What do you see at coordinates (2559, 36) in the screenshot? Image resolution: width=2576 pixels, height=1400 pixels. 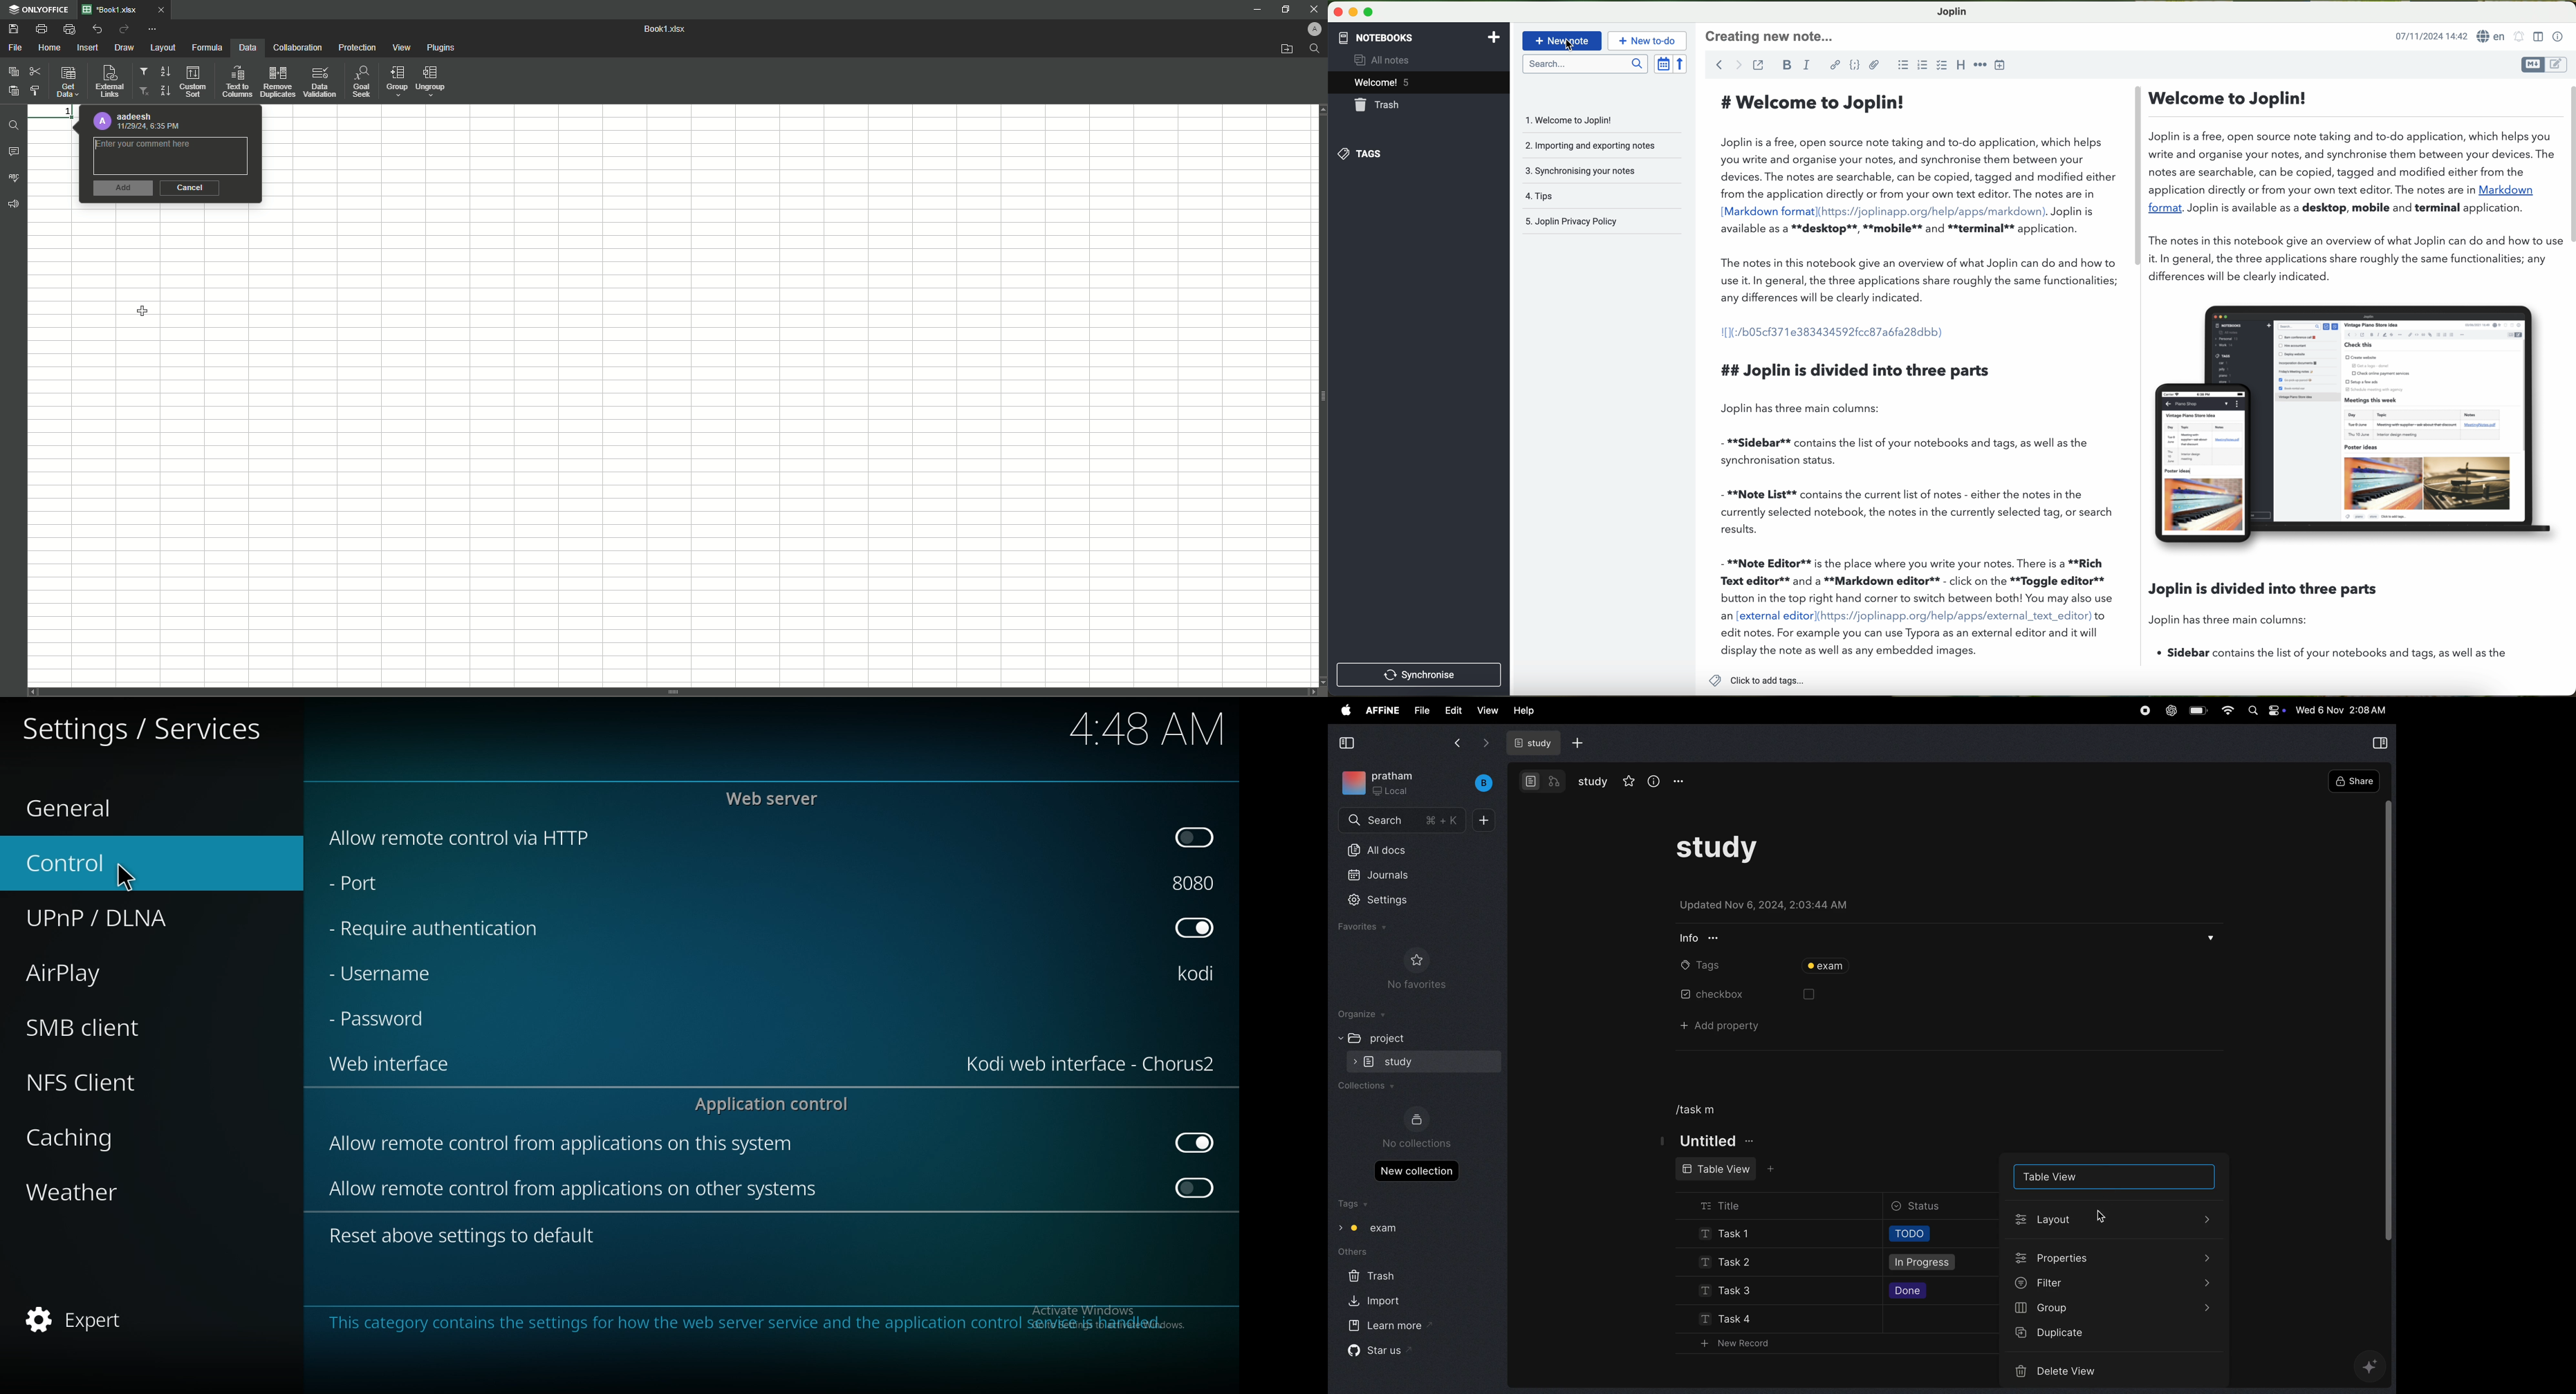 I see `note properties` at bounding box center [2559, 36].